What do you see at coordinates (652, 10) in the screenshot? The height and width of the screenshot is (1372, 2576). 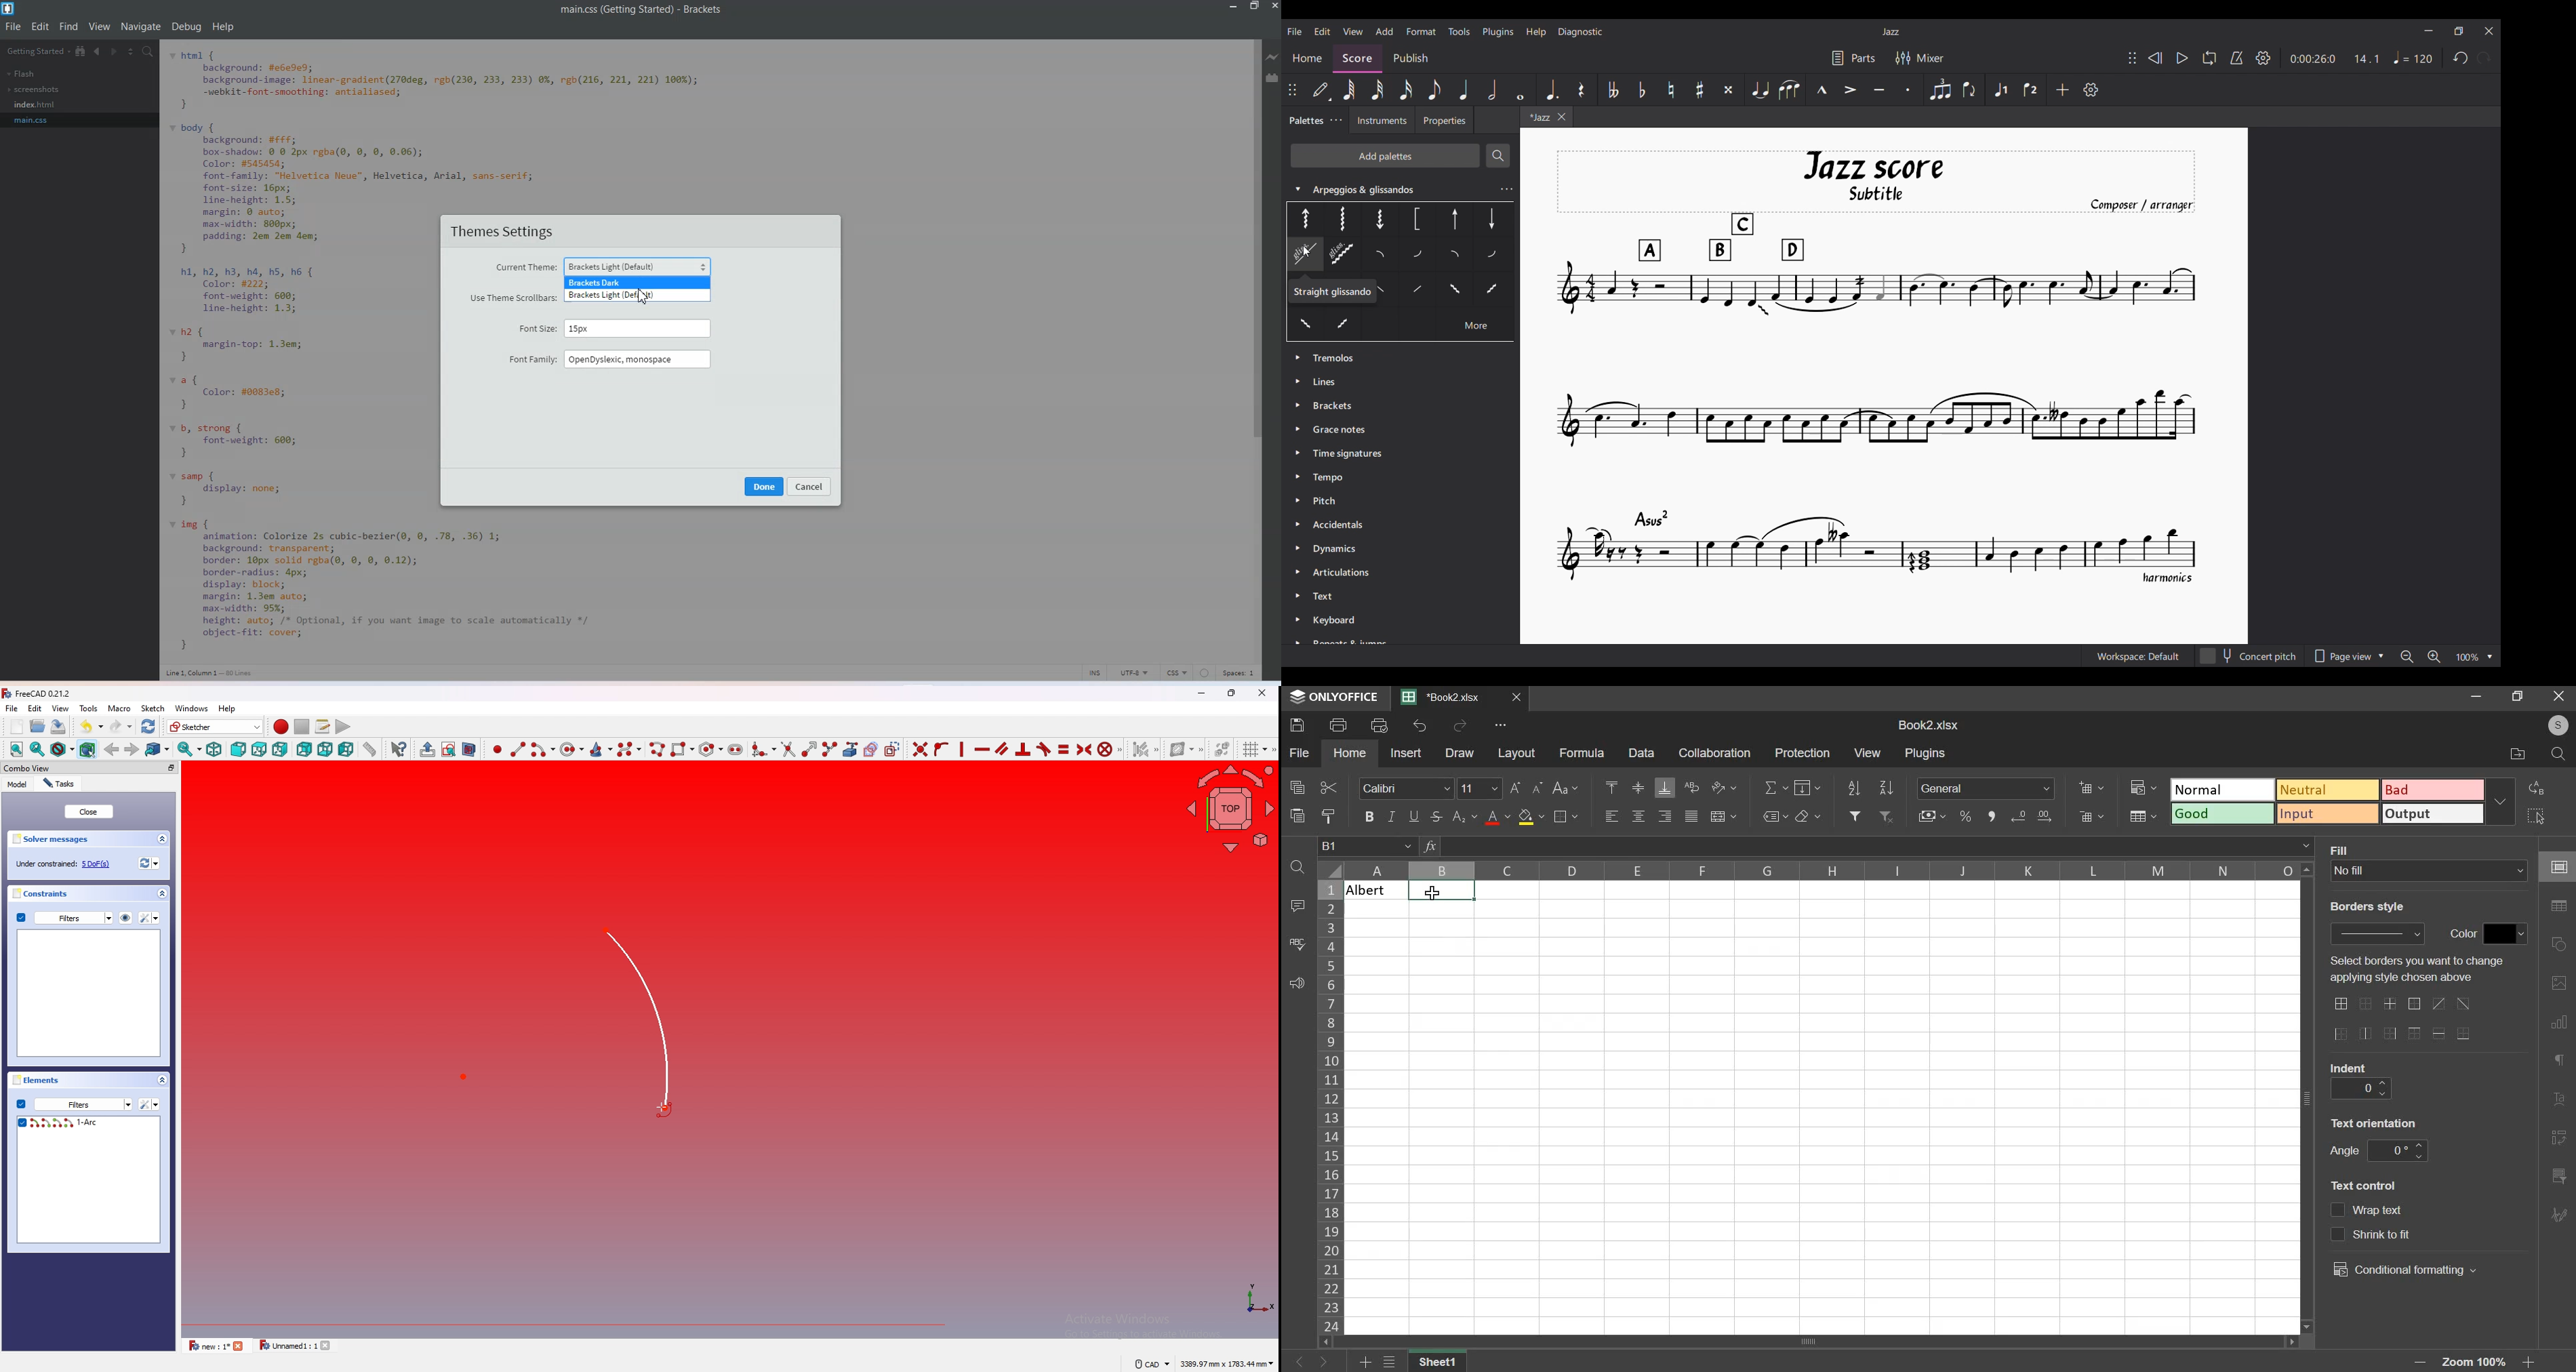 I see `main.css(getting started) - Brackets` at bounding box center [652, 10].